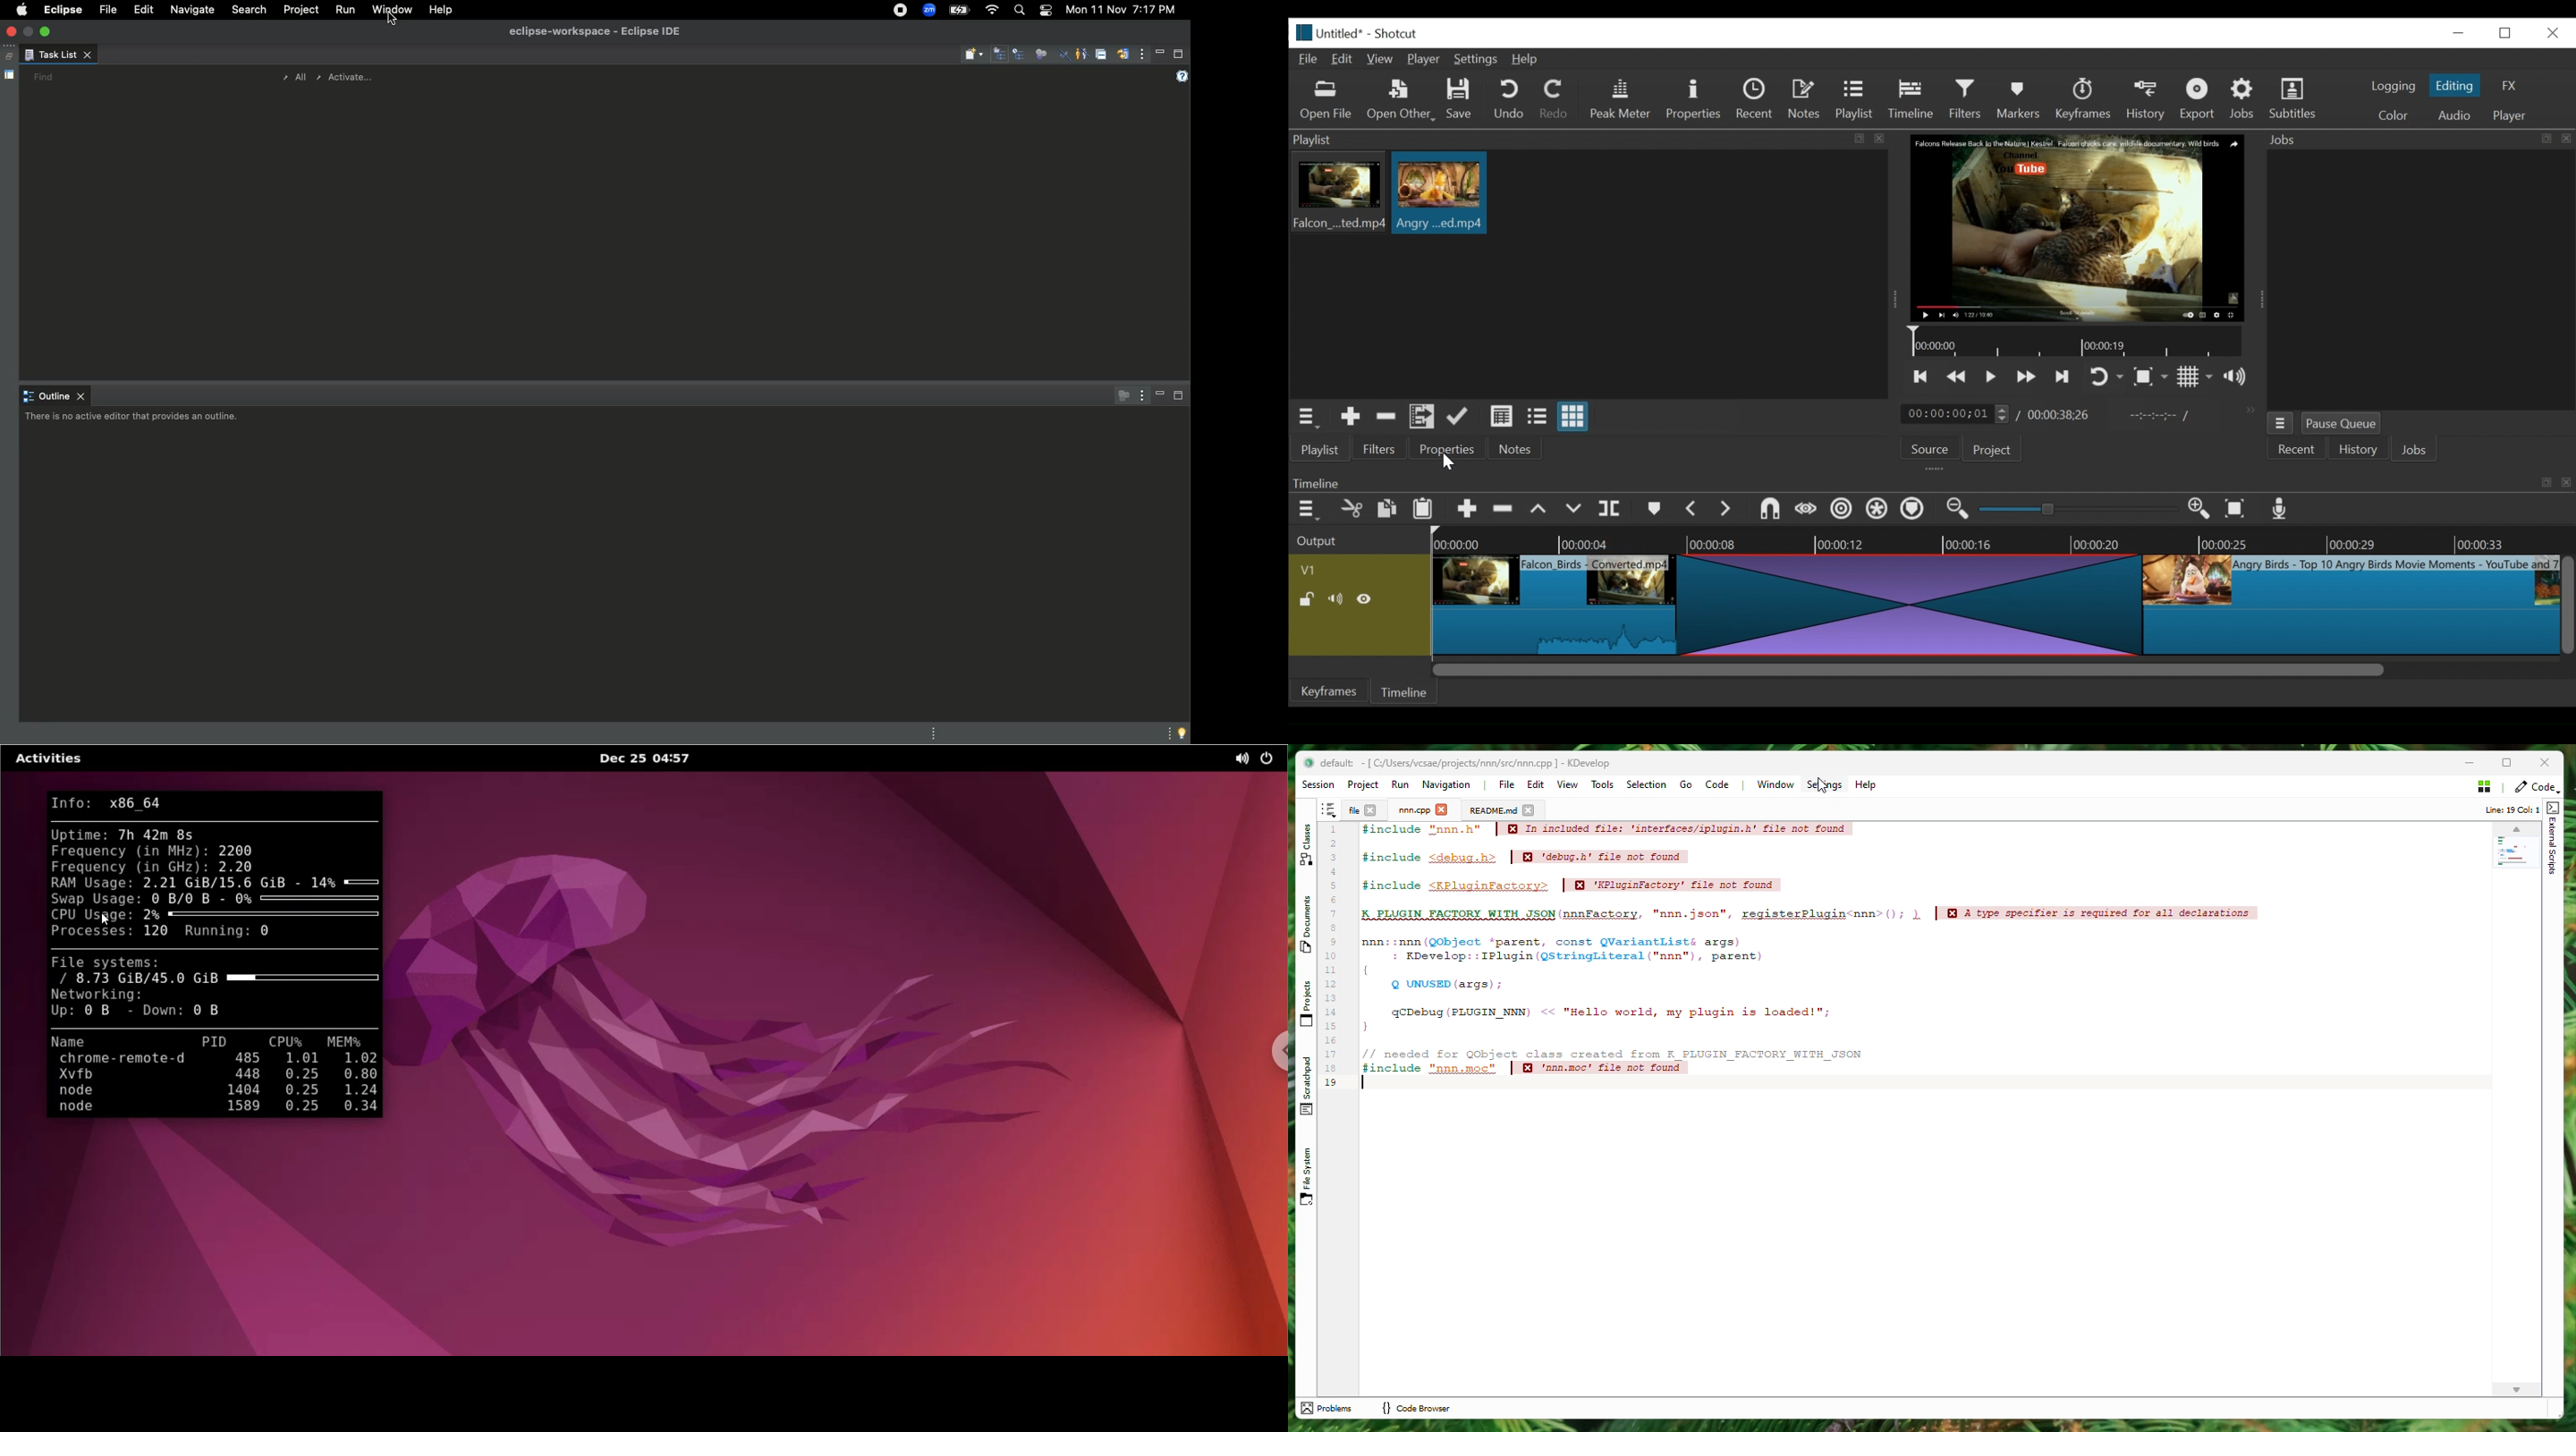 The height and width of the screenshot is (1456, 2576). What do you see at coordinates (1345, 58) in the screenshot?
I see `Edit` at bounding box center [1345, 58].